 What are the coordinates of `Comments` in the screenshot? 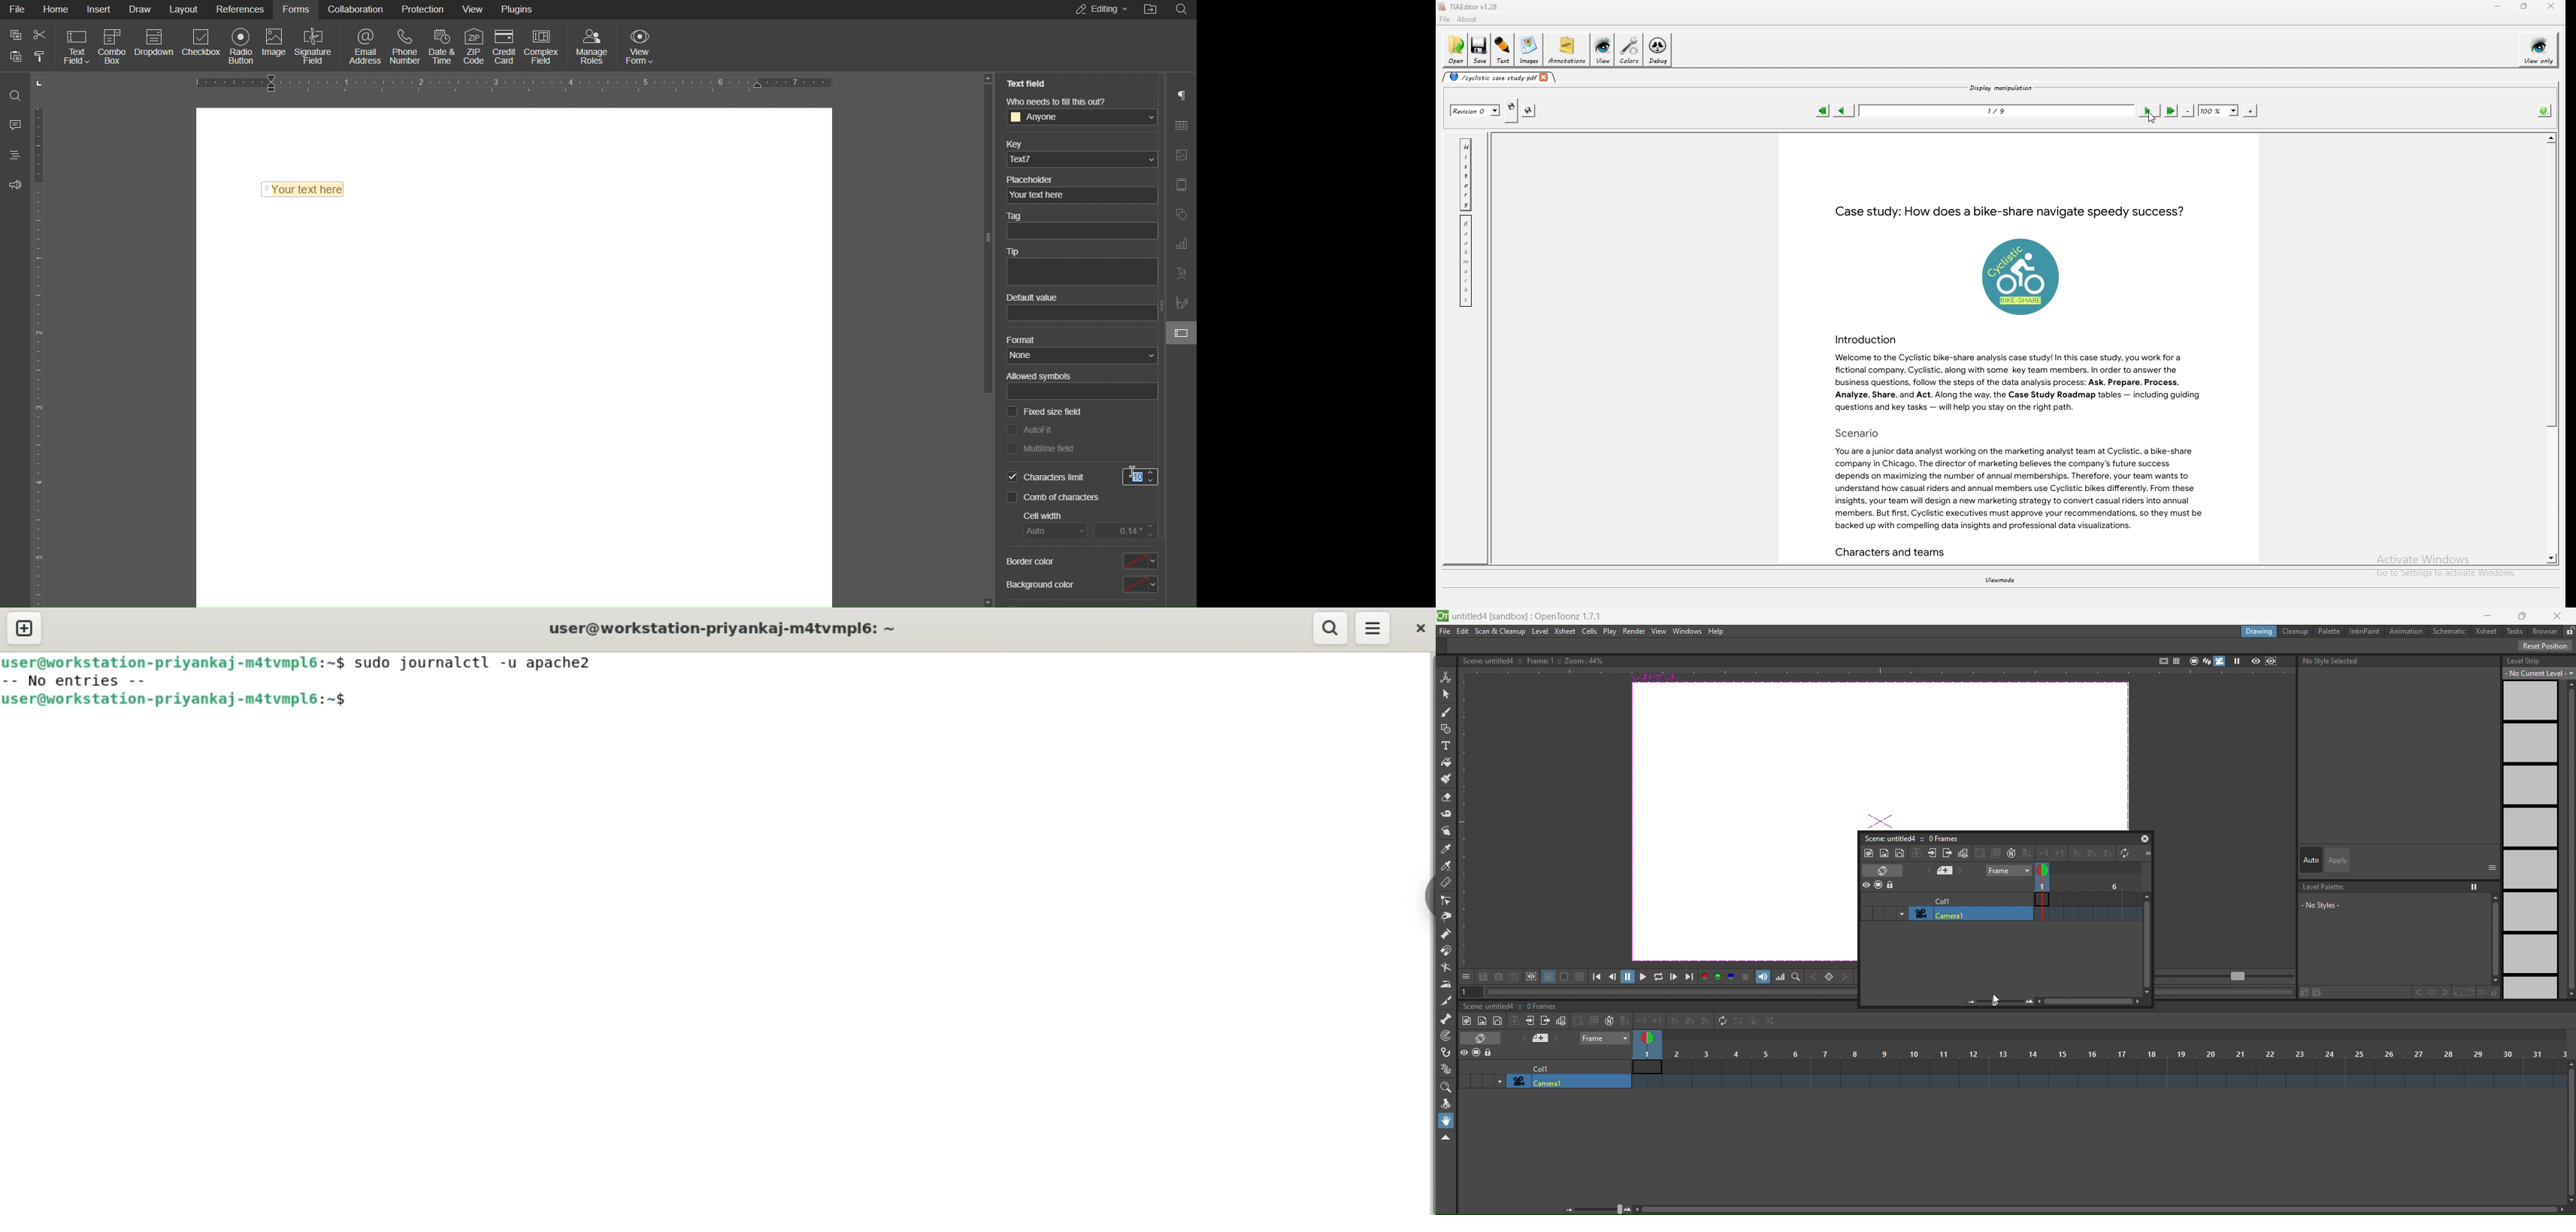 It's located at (14, 124).